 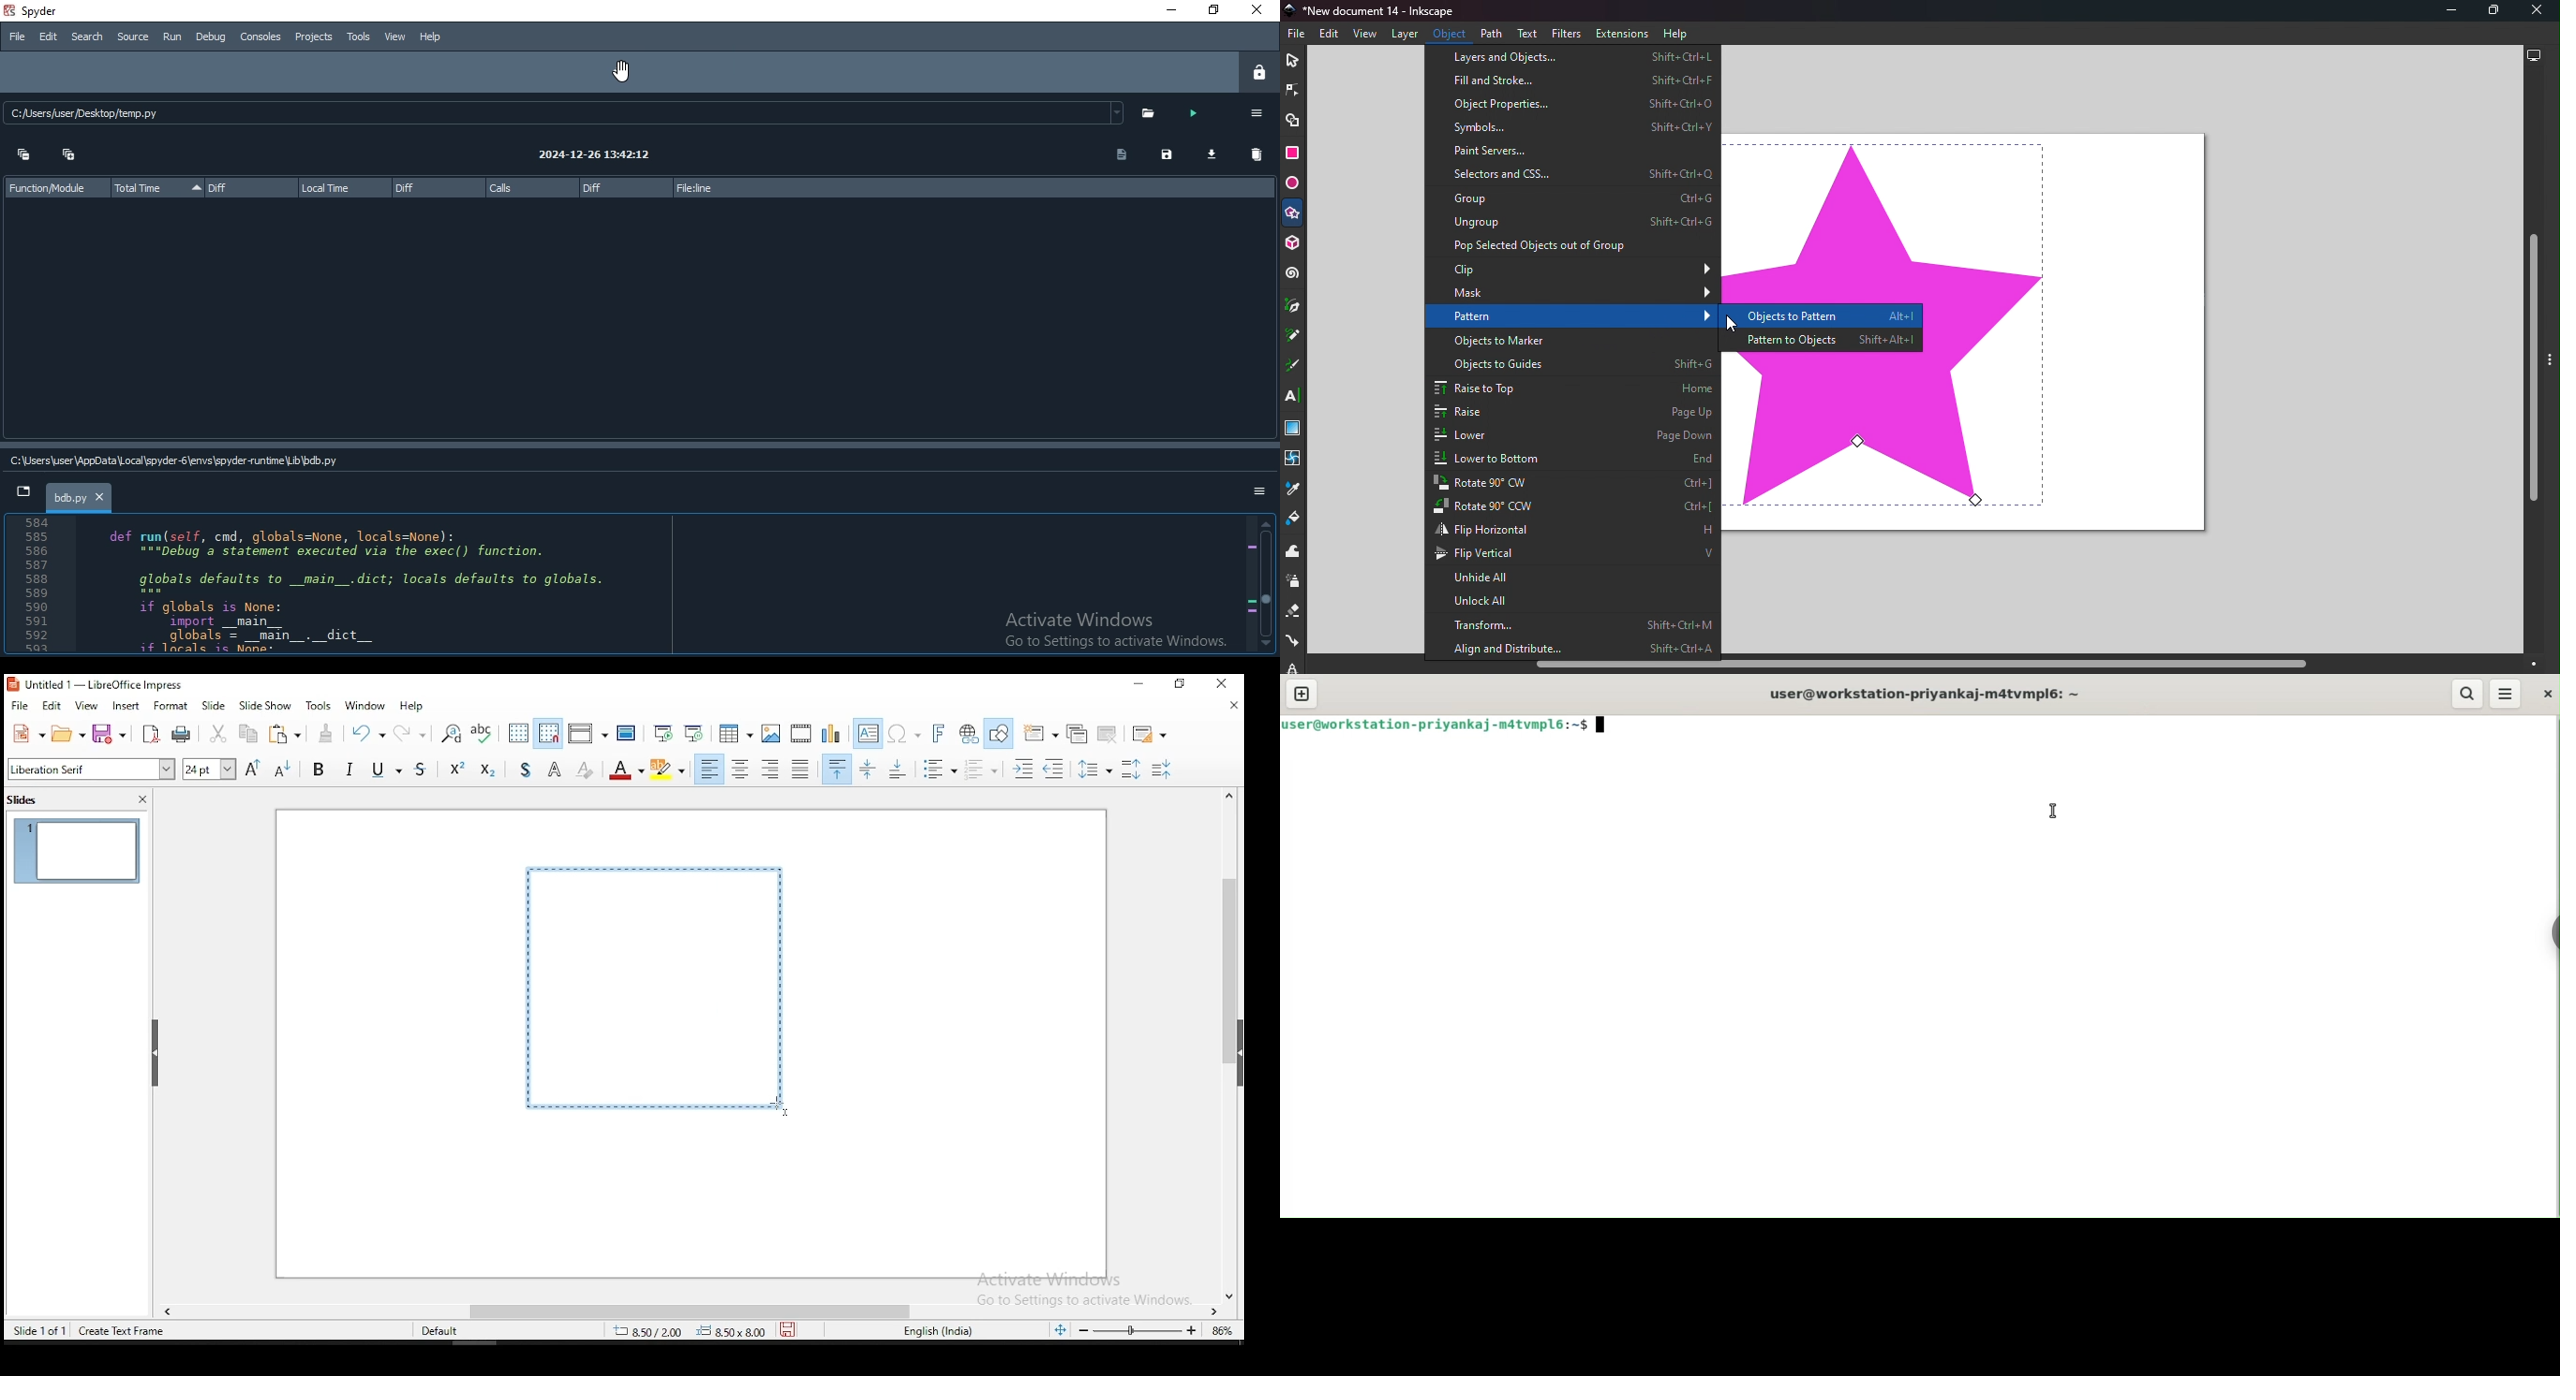 What do you see at coordinates (1377, 10) in the screenshot?
I see `Document name` at bounding box center [1377, 10].